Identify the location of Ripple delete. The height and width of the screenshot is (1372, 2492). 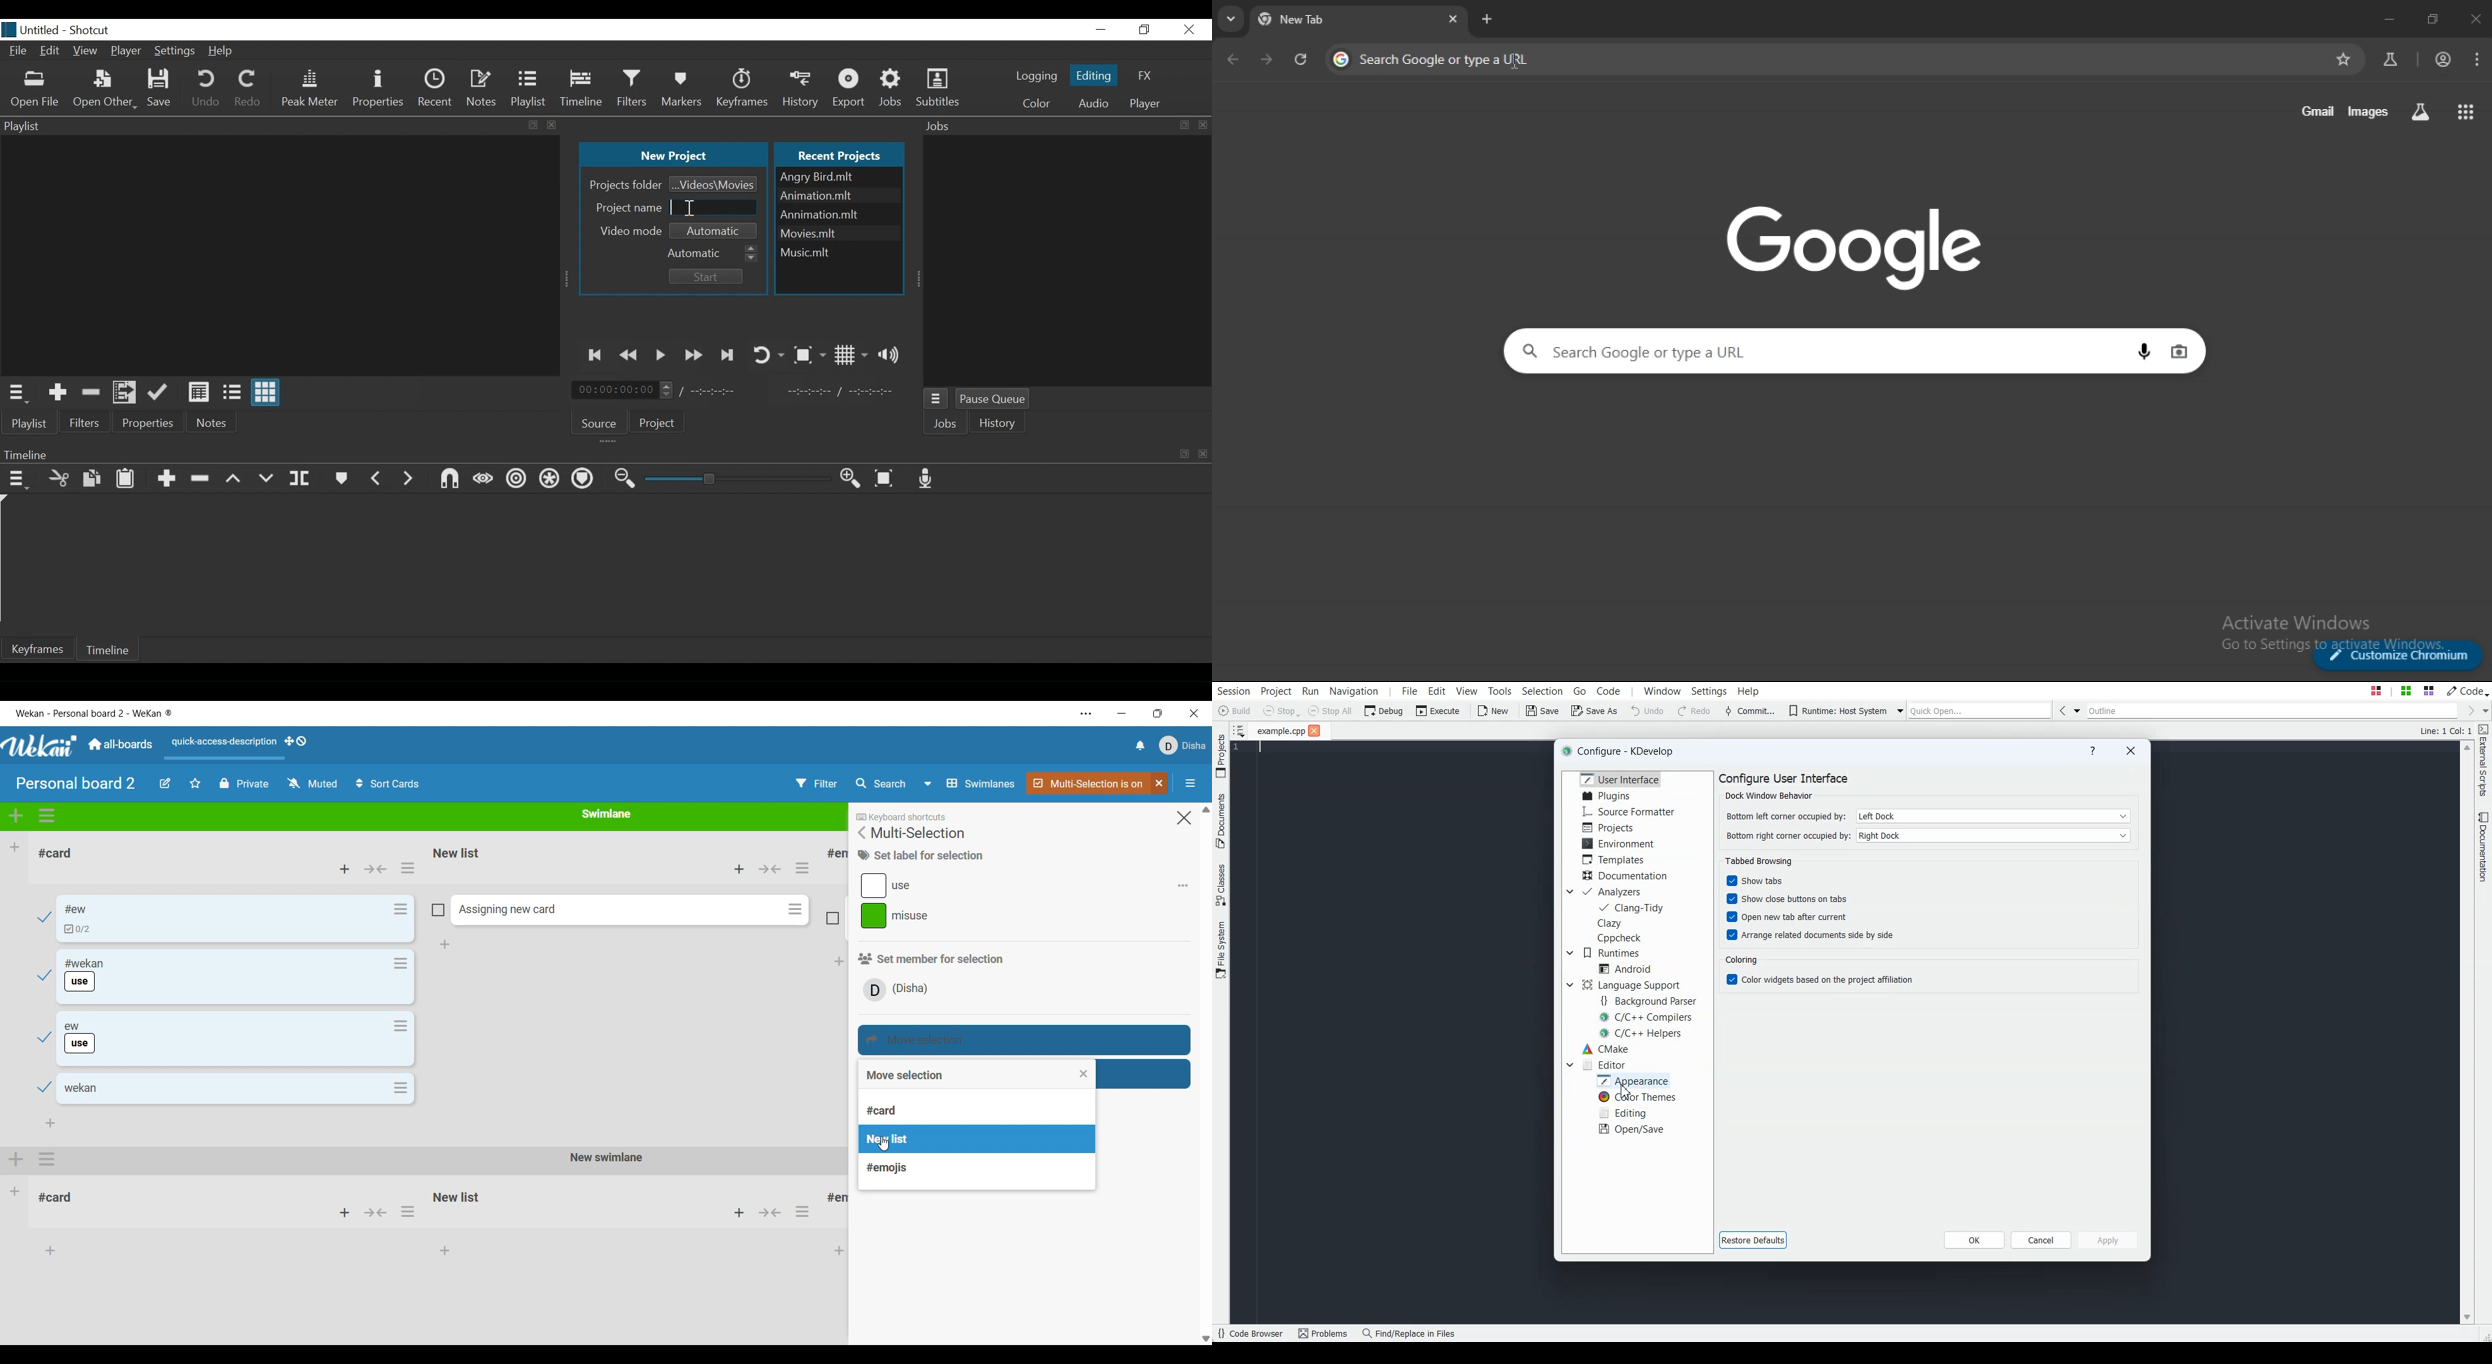
(202, 479).